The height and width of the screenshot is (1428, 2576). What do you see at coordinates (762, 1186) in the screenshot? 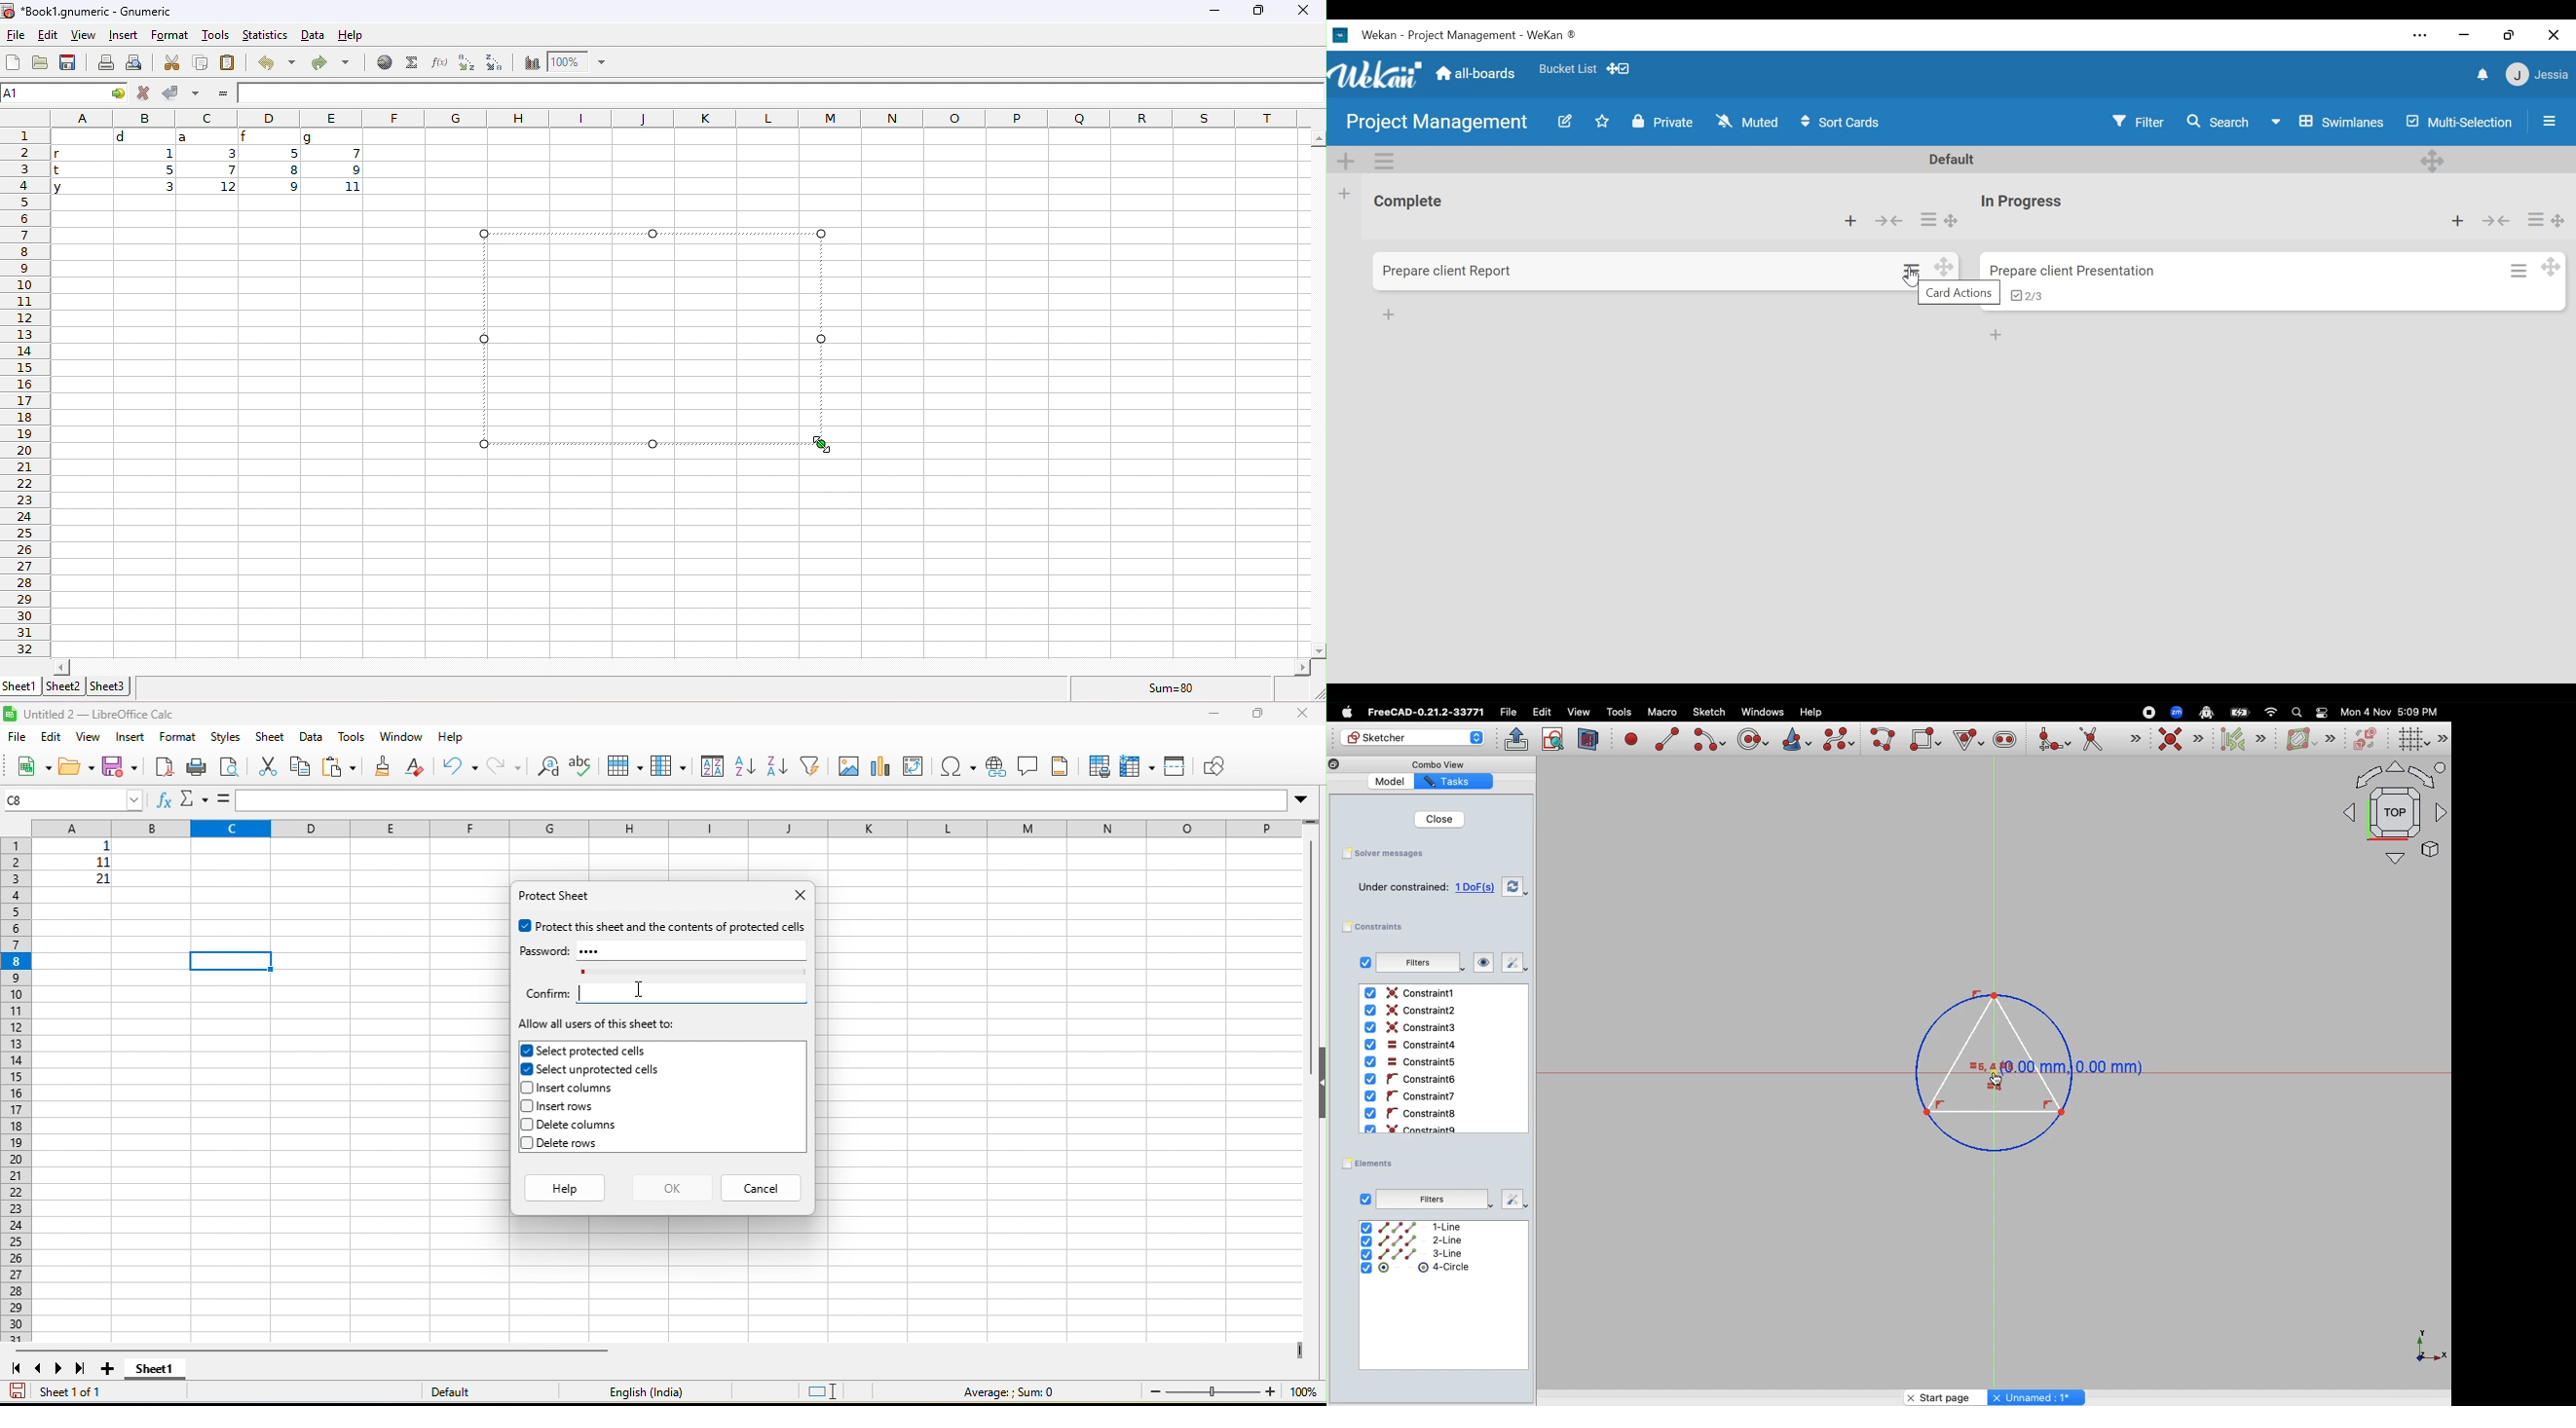
I see `cancel` at bounding box center [762, 1186].